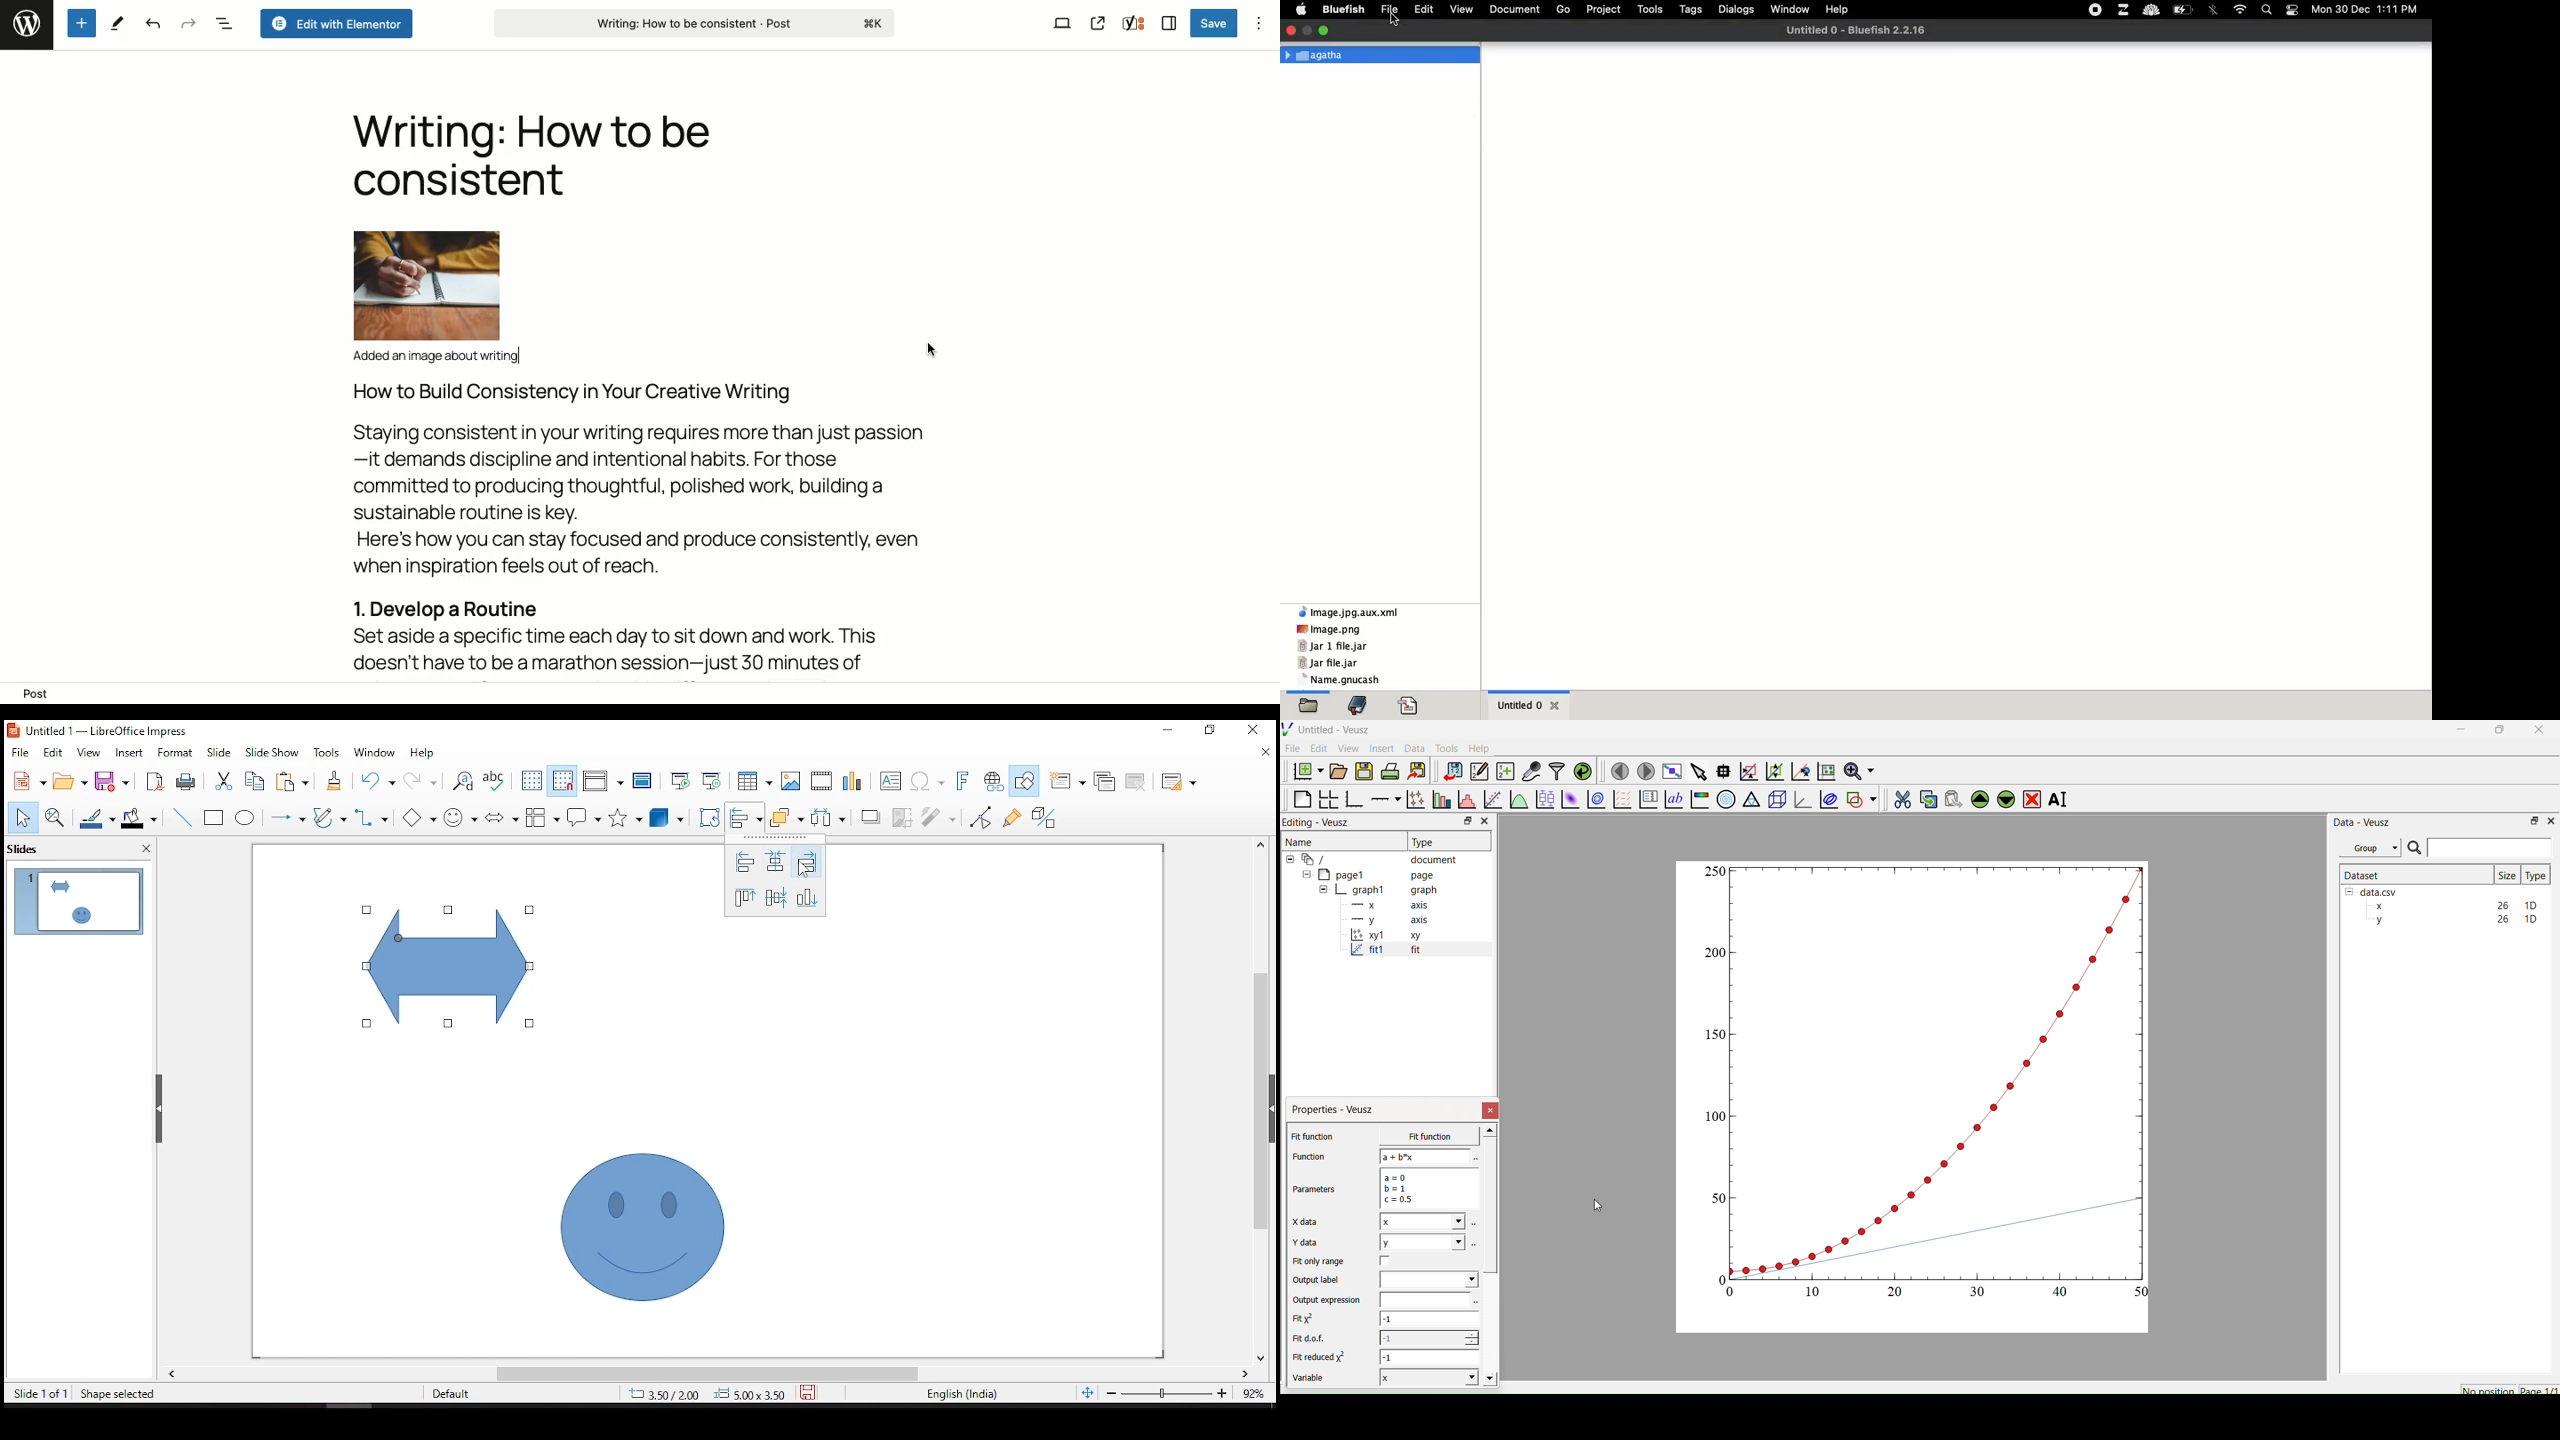 Image resolution: width=2576 pixels, height=1456 pixels. Describe the element at coordinates (443, 357) in the screenshot. I see `Added an image about writing` at that location.